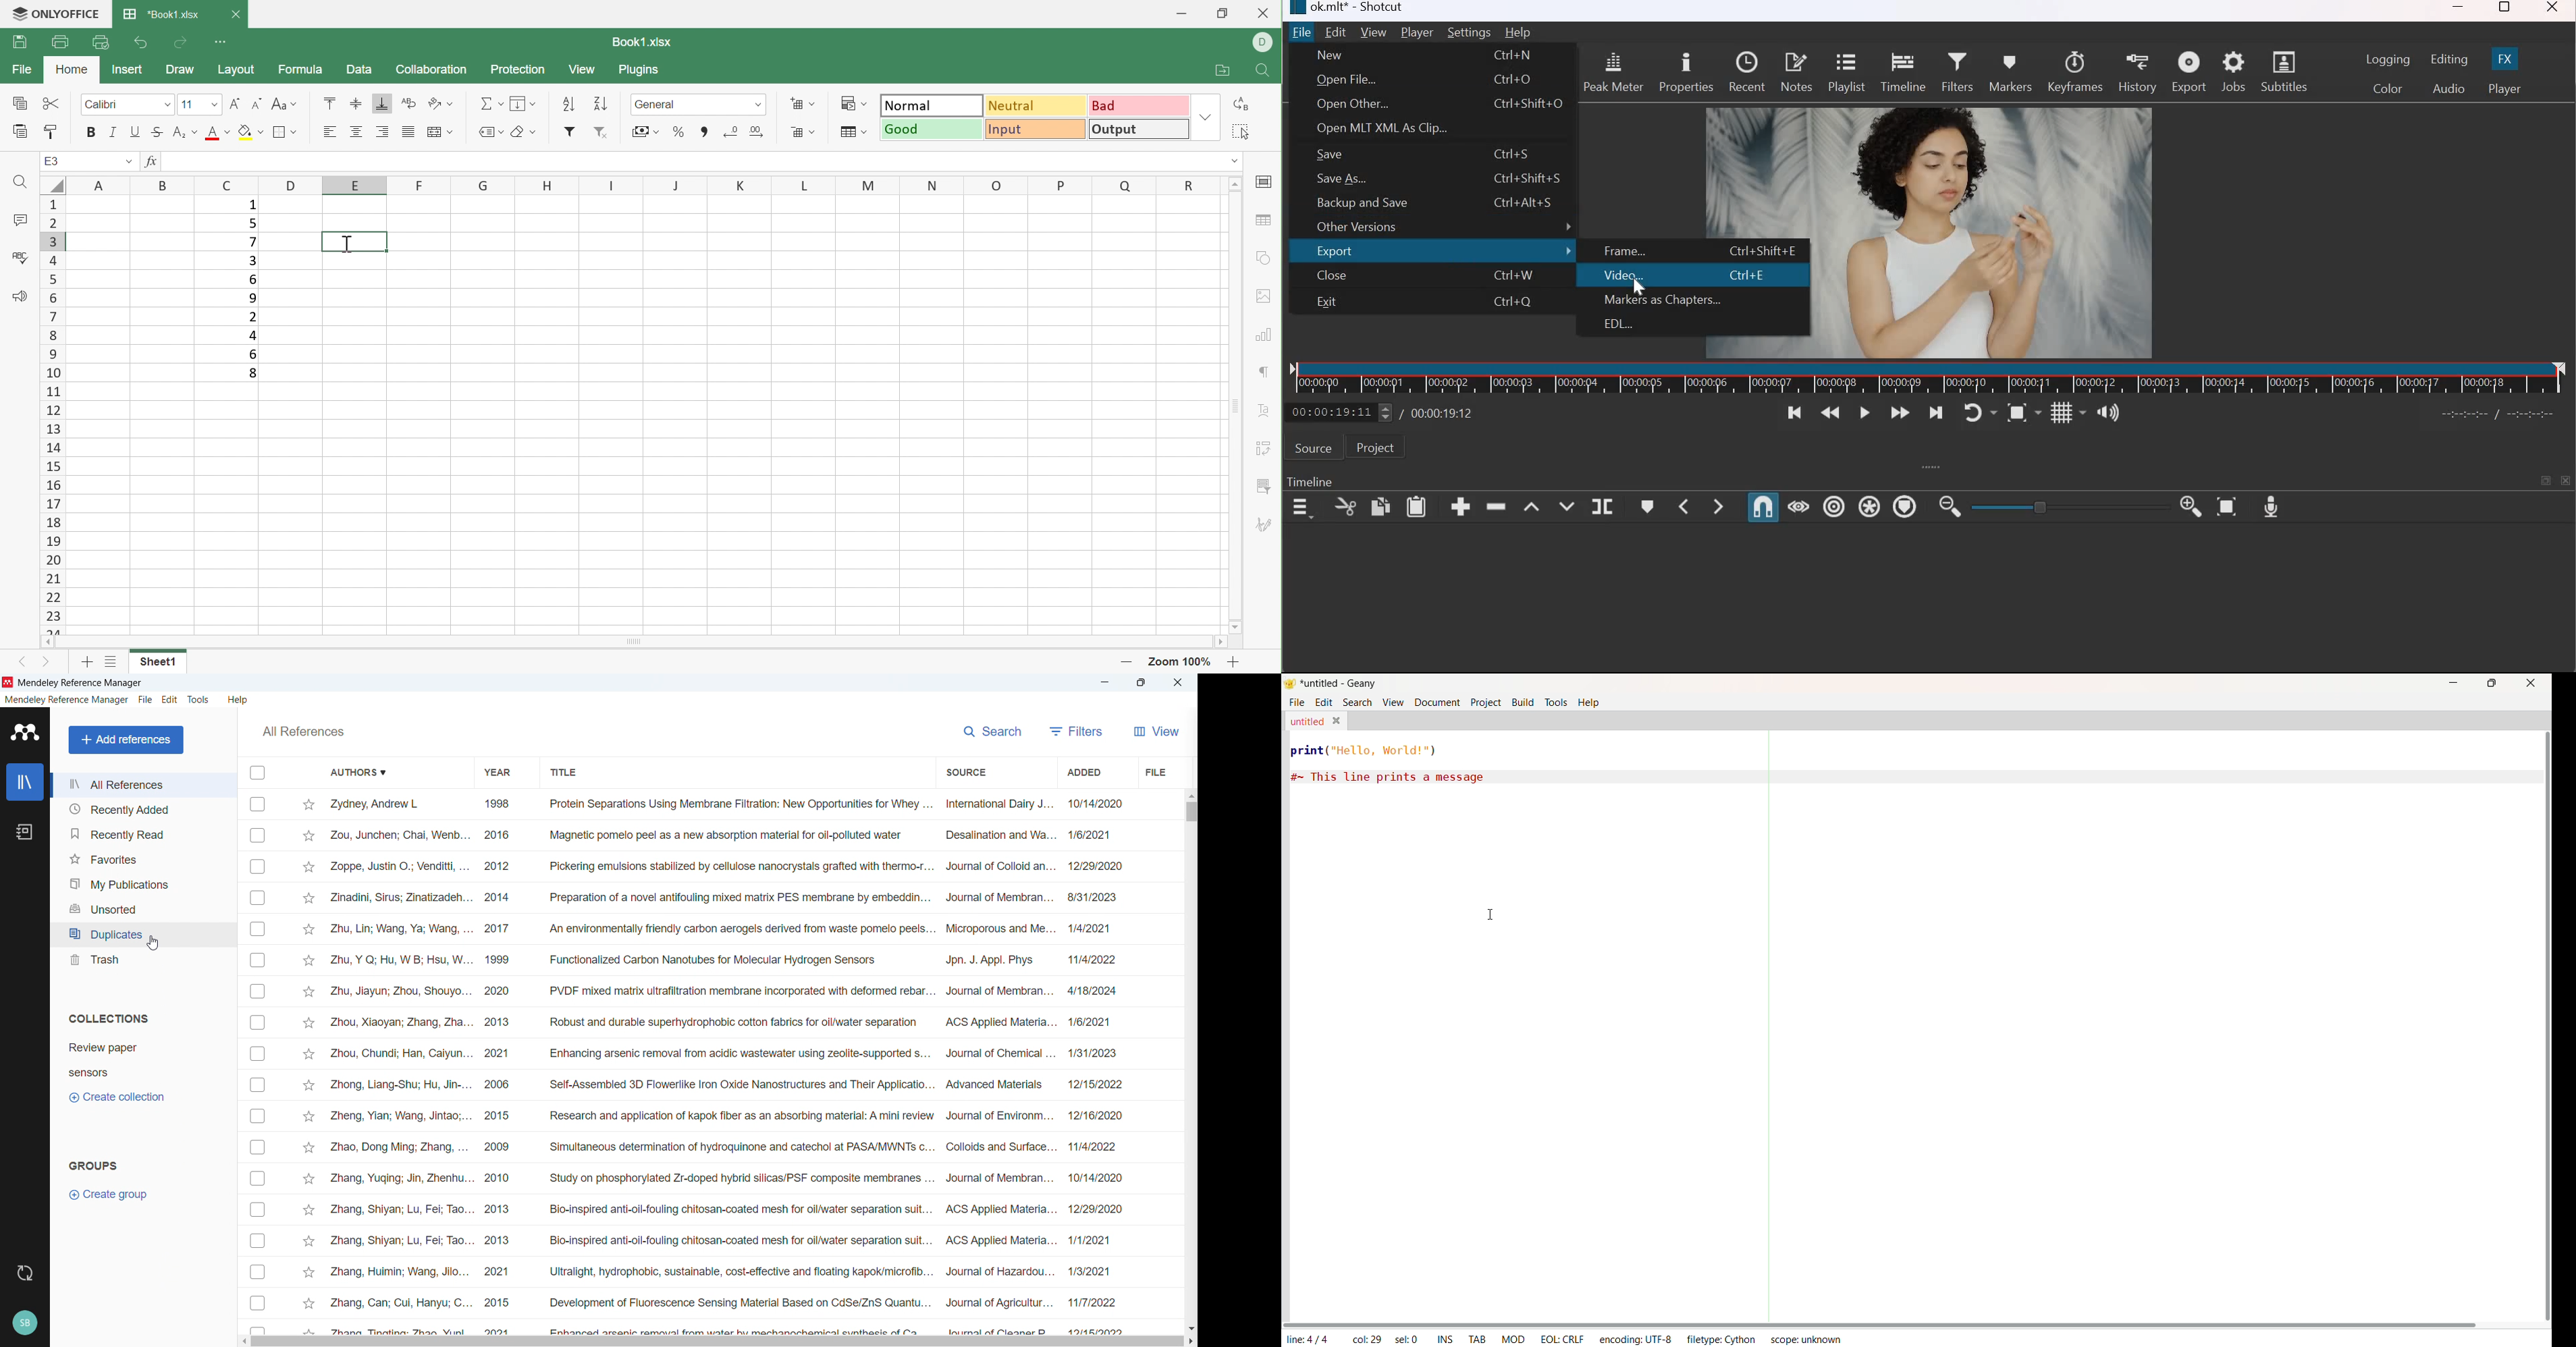 This screenshot has width=2576, height=1372. Describe the element at coordinates (1904, 71) in the screenshot. I see `Timeline` at that location.